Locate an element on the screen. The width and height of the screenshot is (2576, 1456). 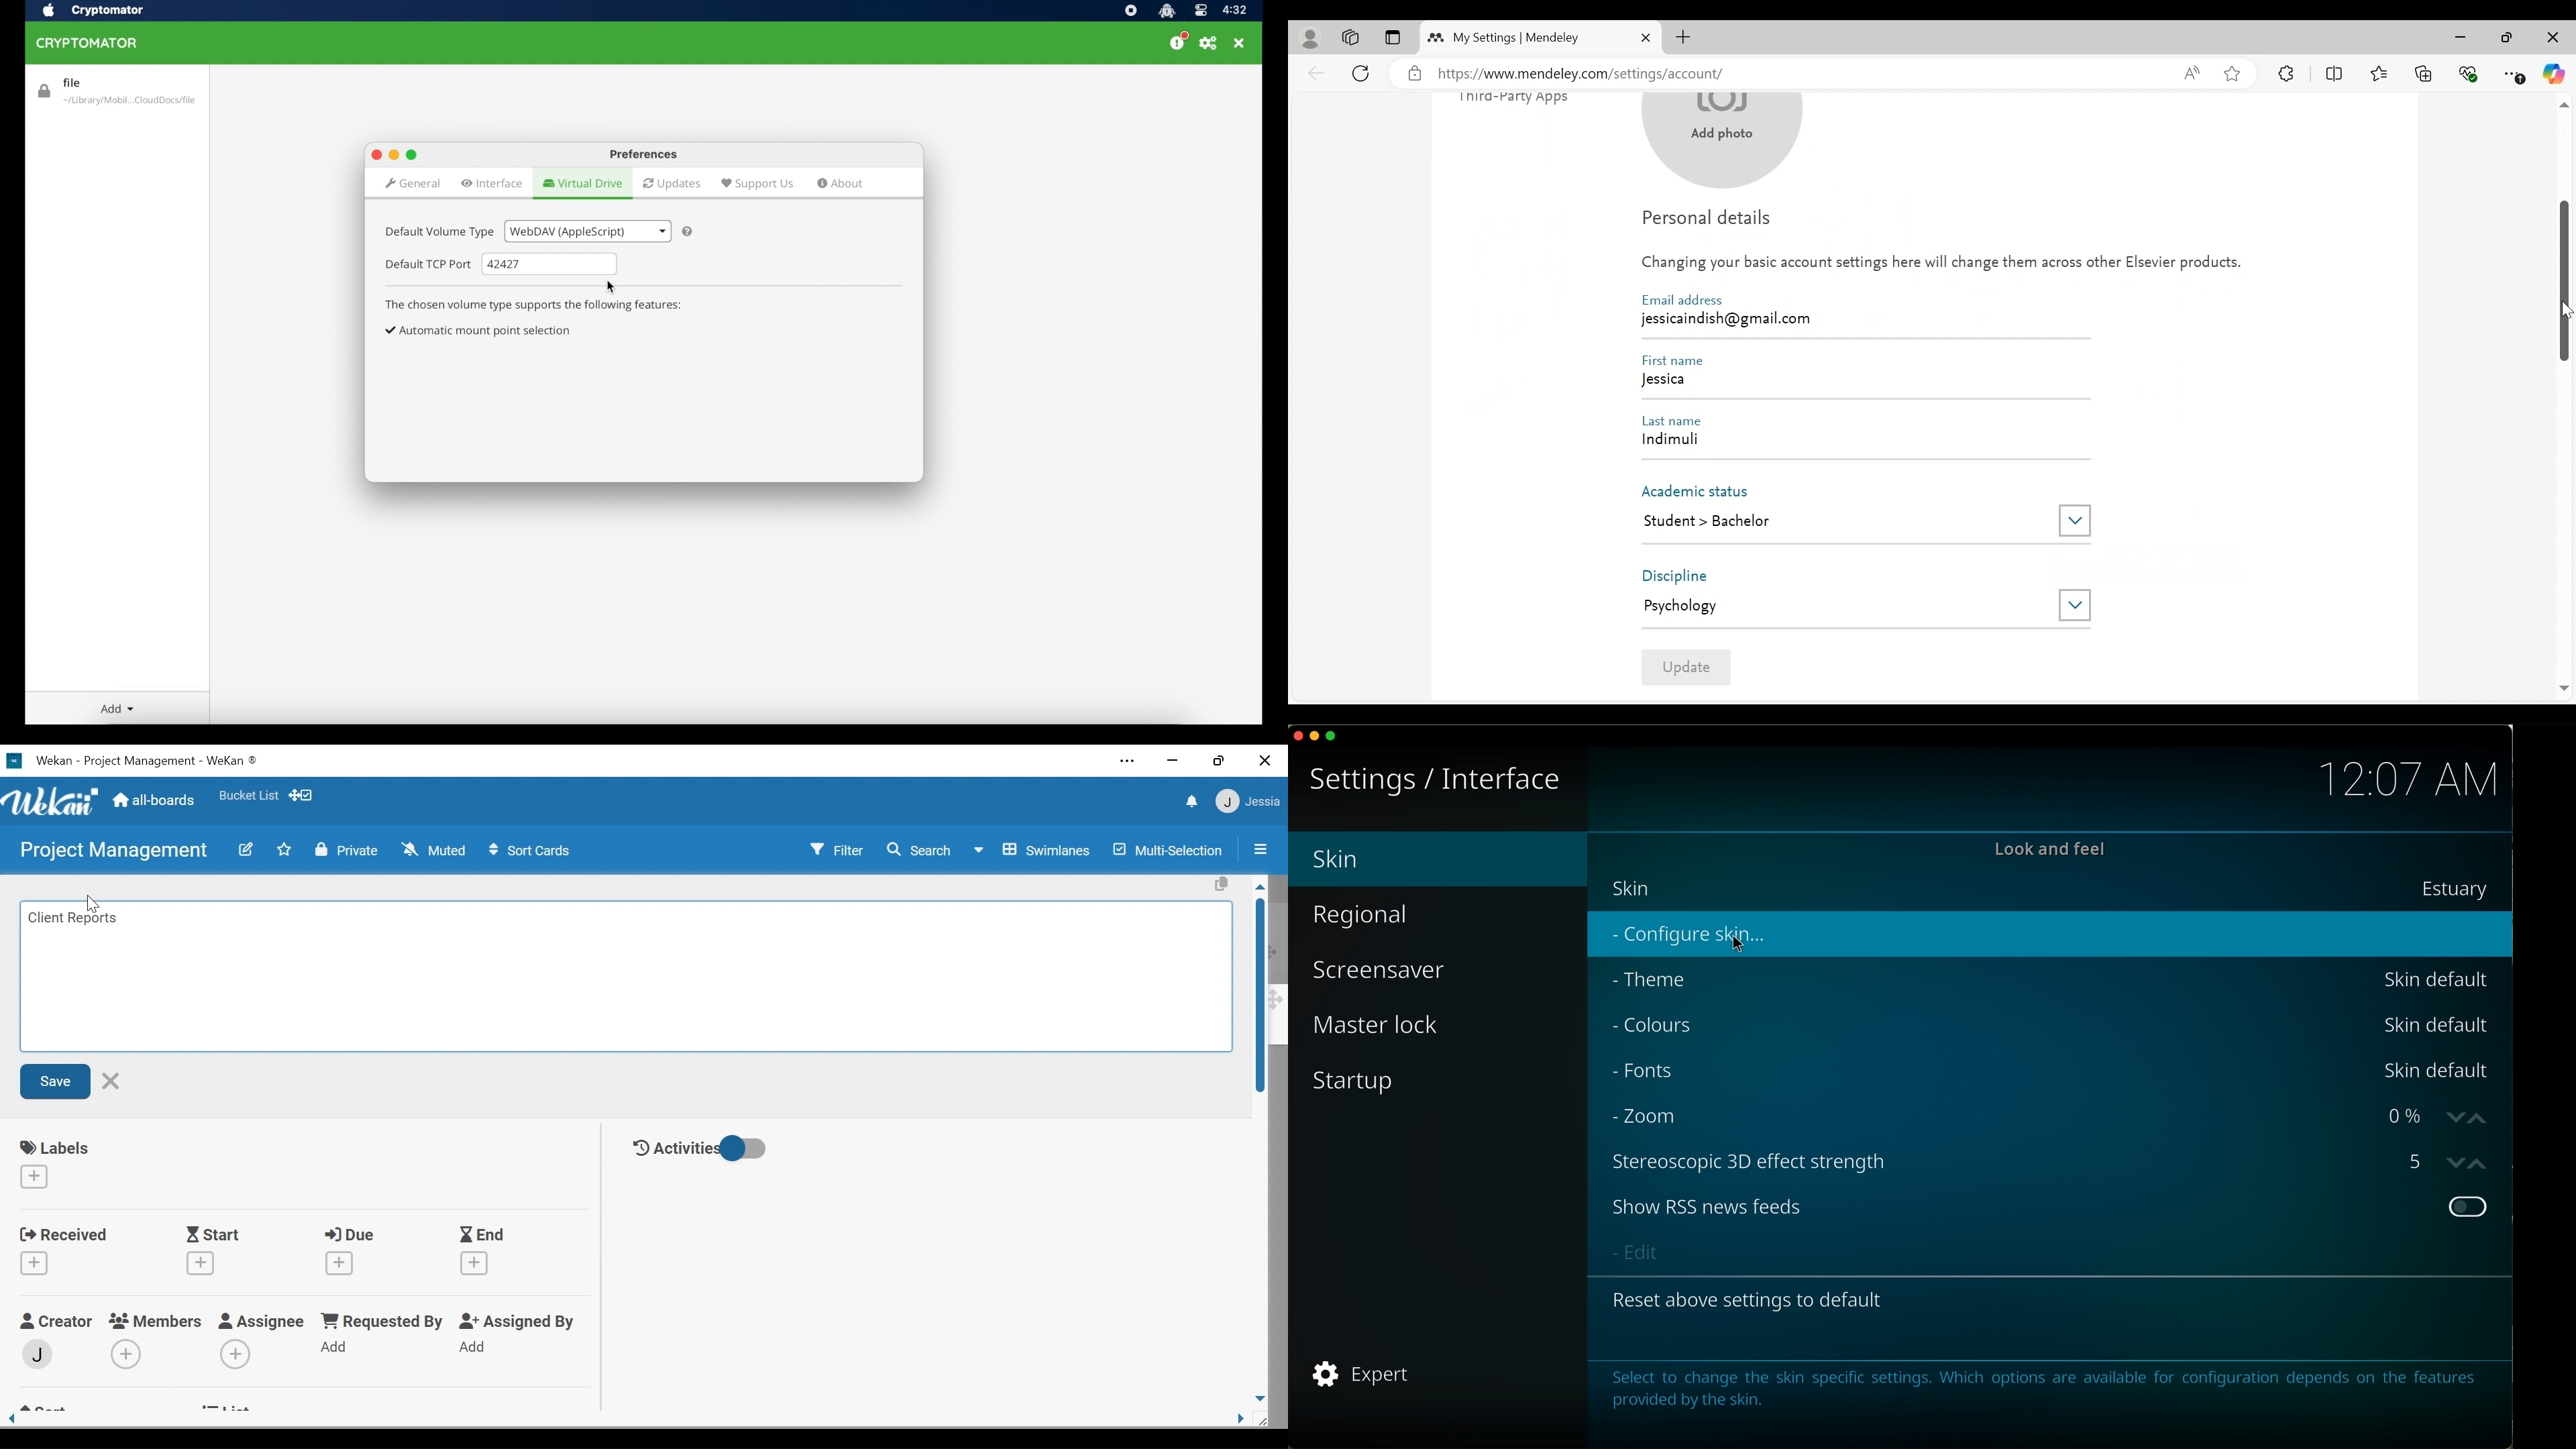
click on configure skin is located at coordinates (1688, 937).